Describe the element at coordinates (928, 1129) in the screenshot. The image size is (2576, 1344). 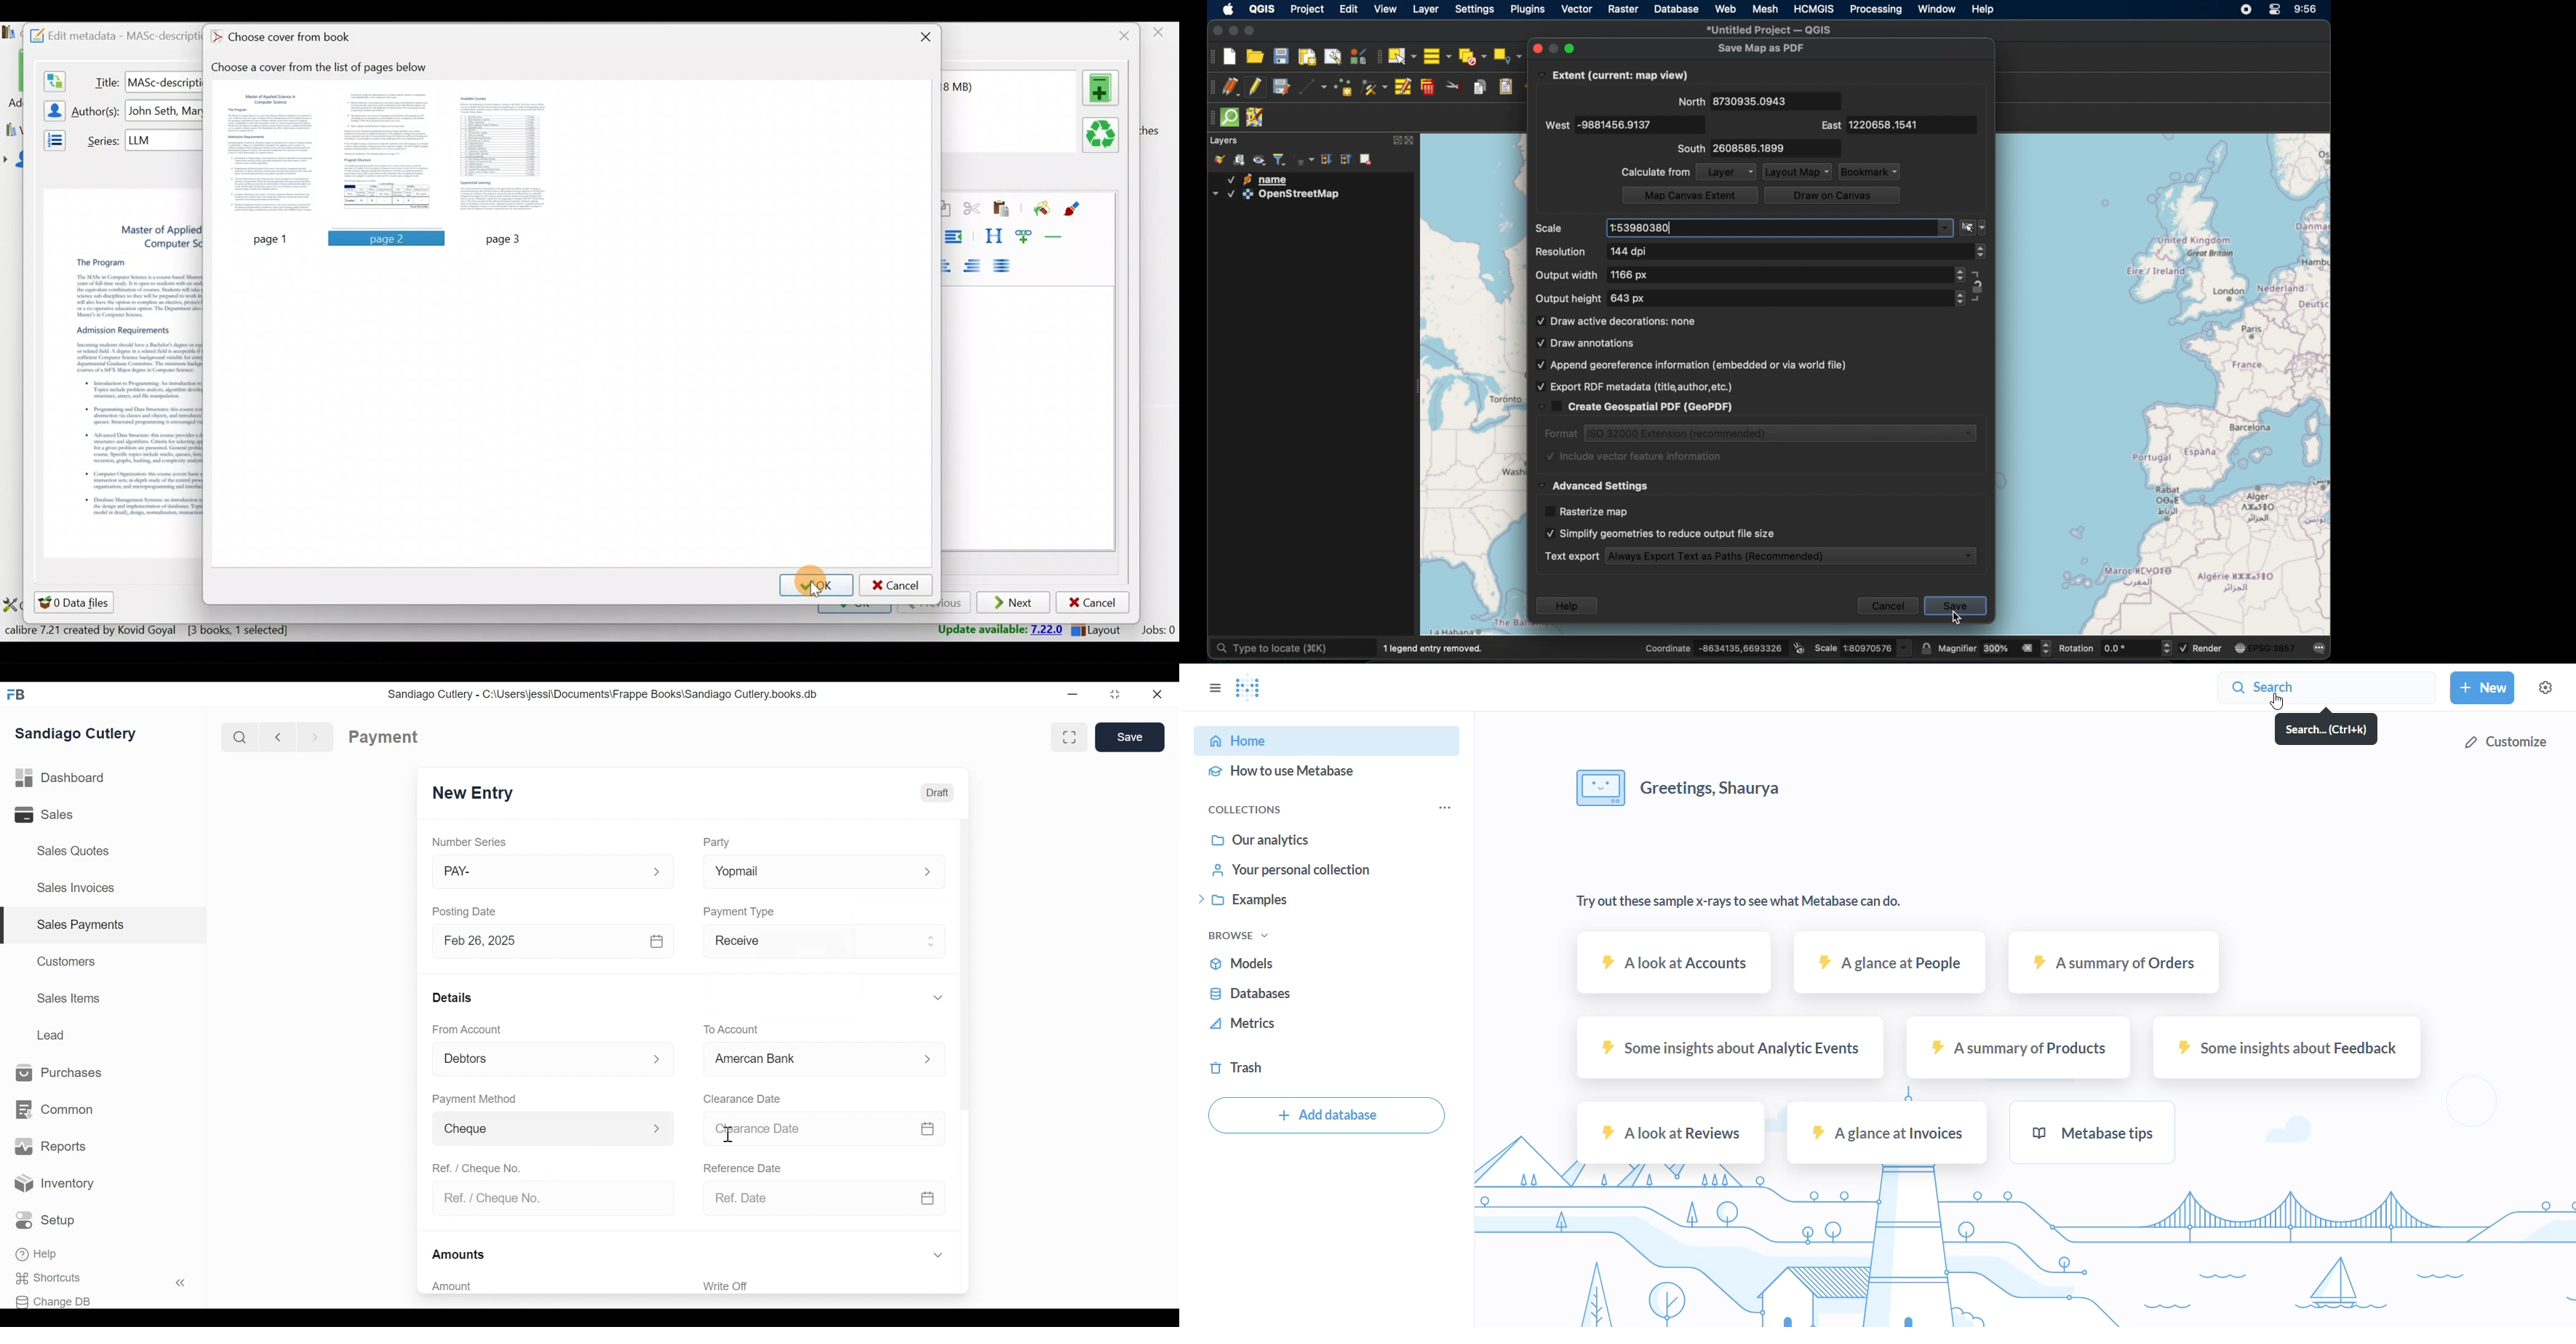
I see `Calendar` at that location.